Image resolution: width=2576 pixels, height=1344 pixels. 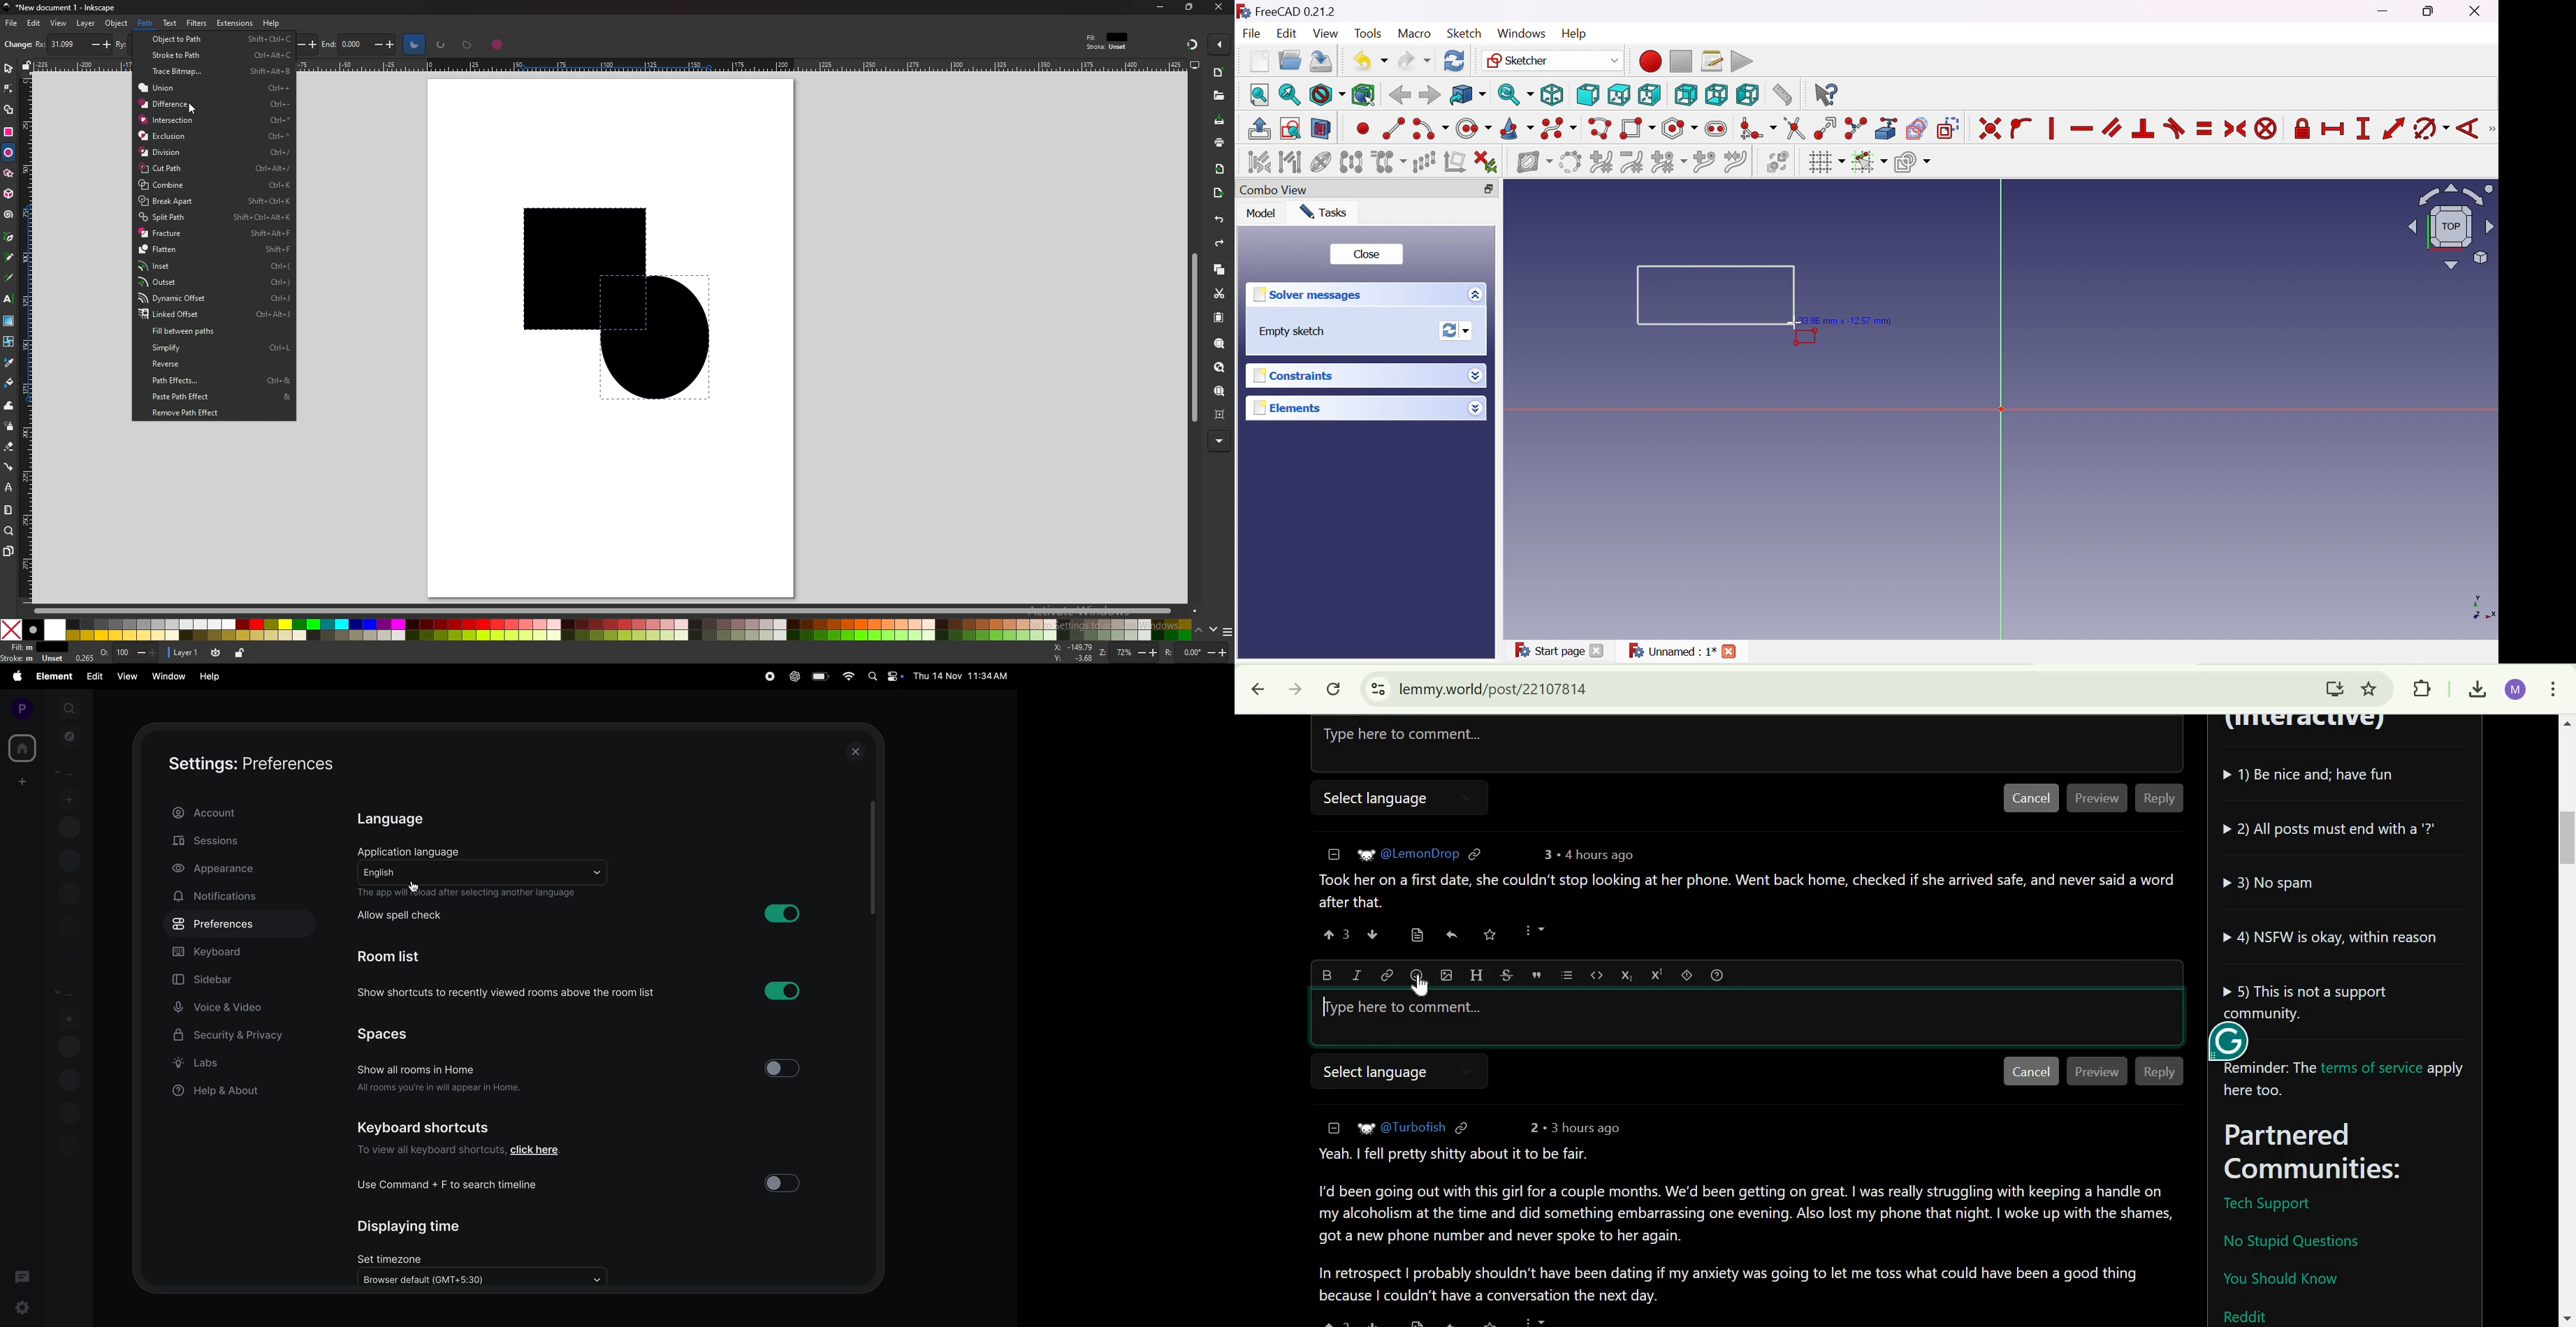 I want to click on Redo, so click(x=1415, y=59).